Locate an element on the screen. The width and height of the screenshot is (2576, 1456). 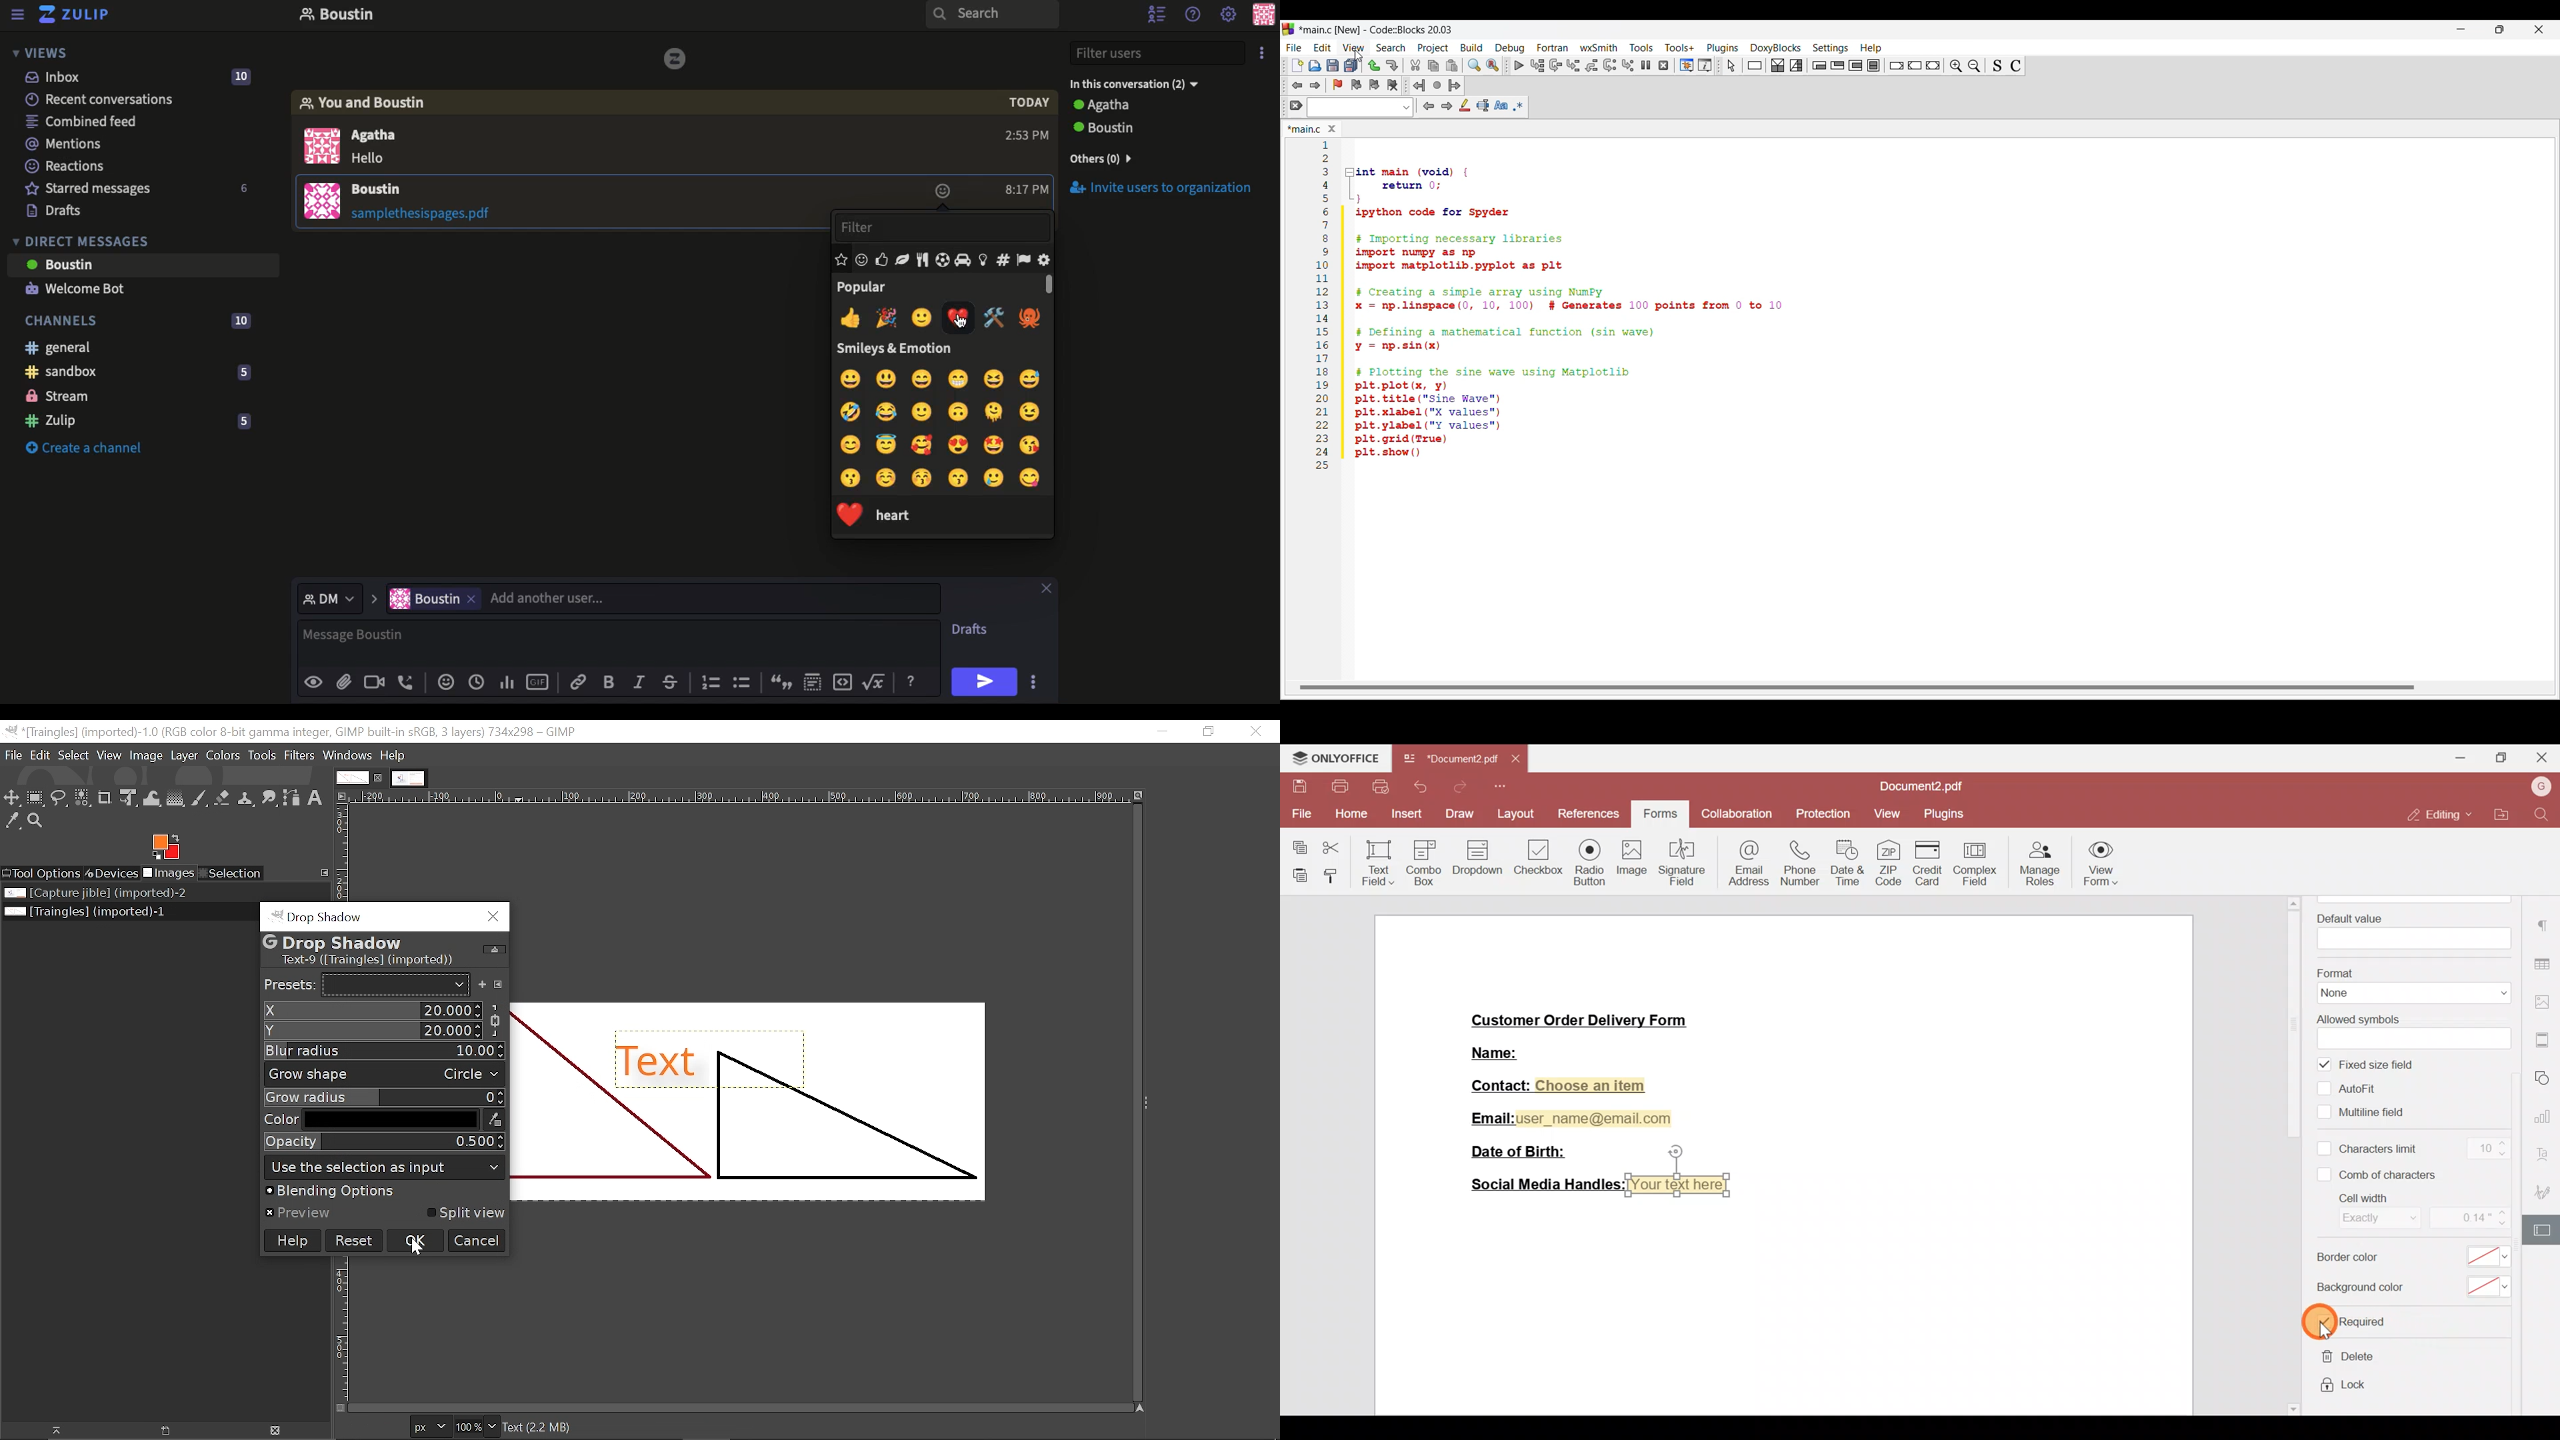
View is located at coordinates (110, 757).